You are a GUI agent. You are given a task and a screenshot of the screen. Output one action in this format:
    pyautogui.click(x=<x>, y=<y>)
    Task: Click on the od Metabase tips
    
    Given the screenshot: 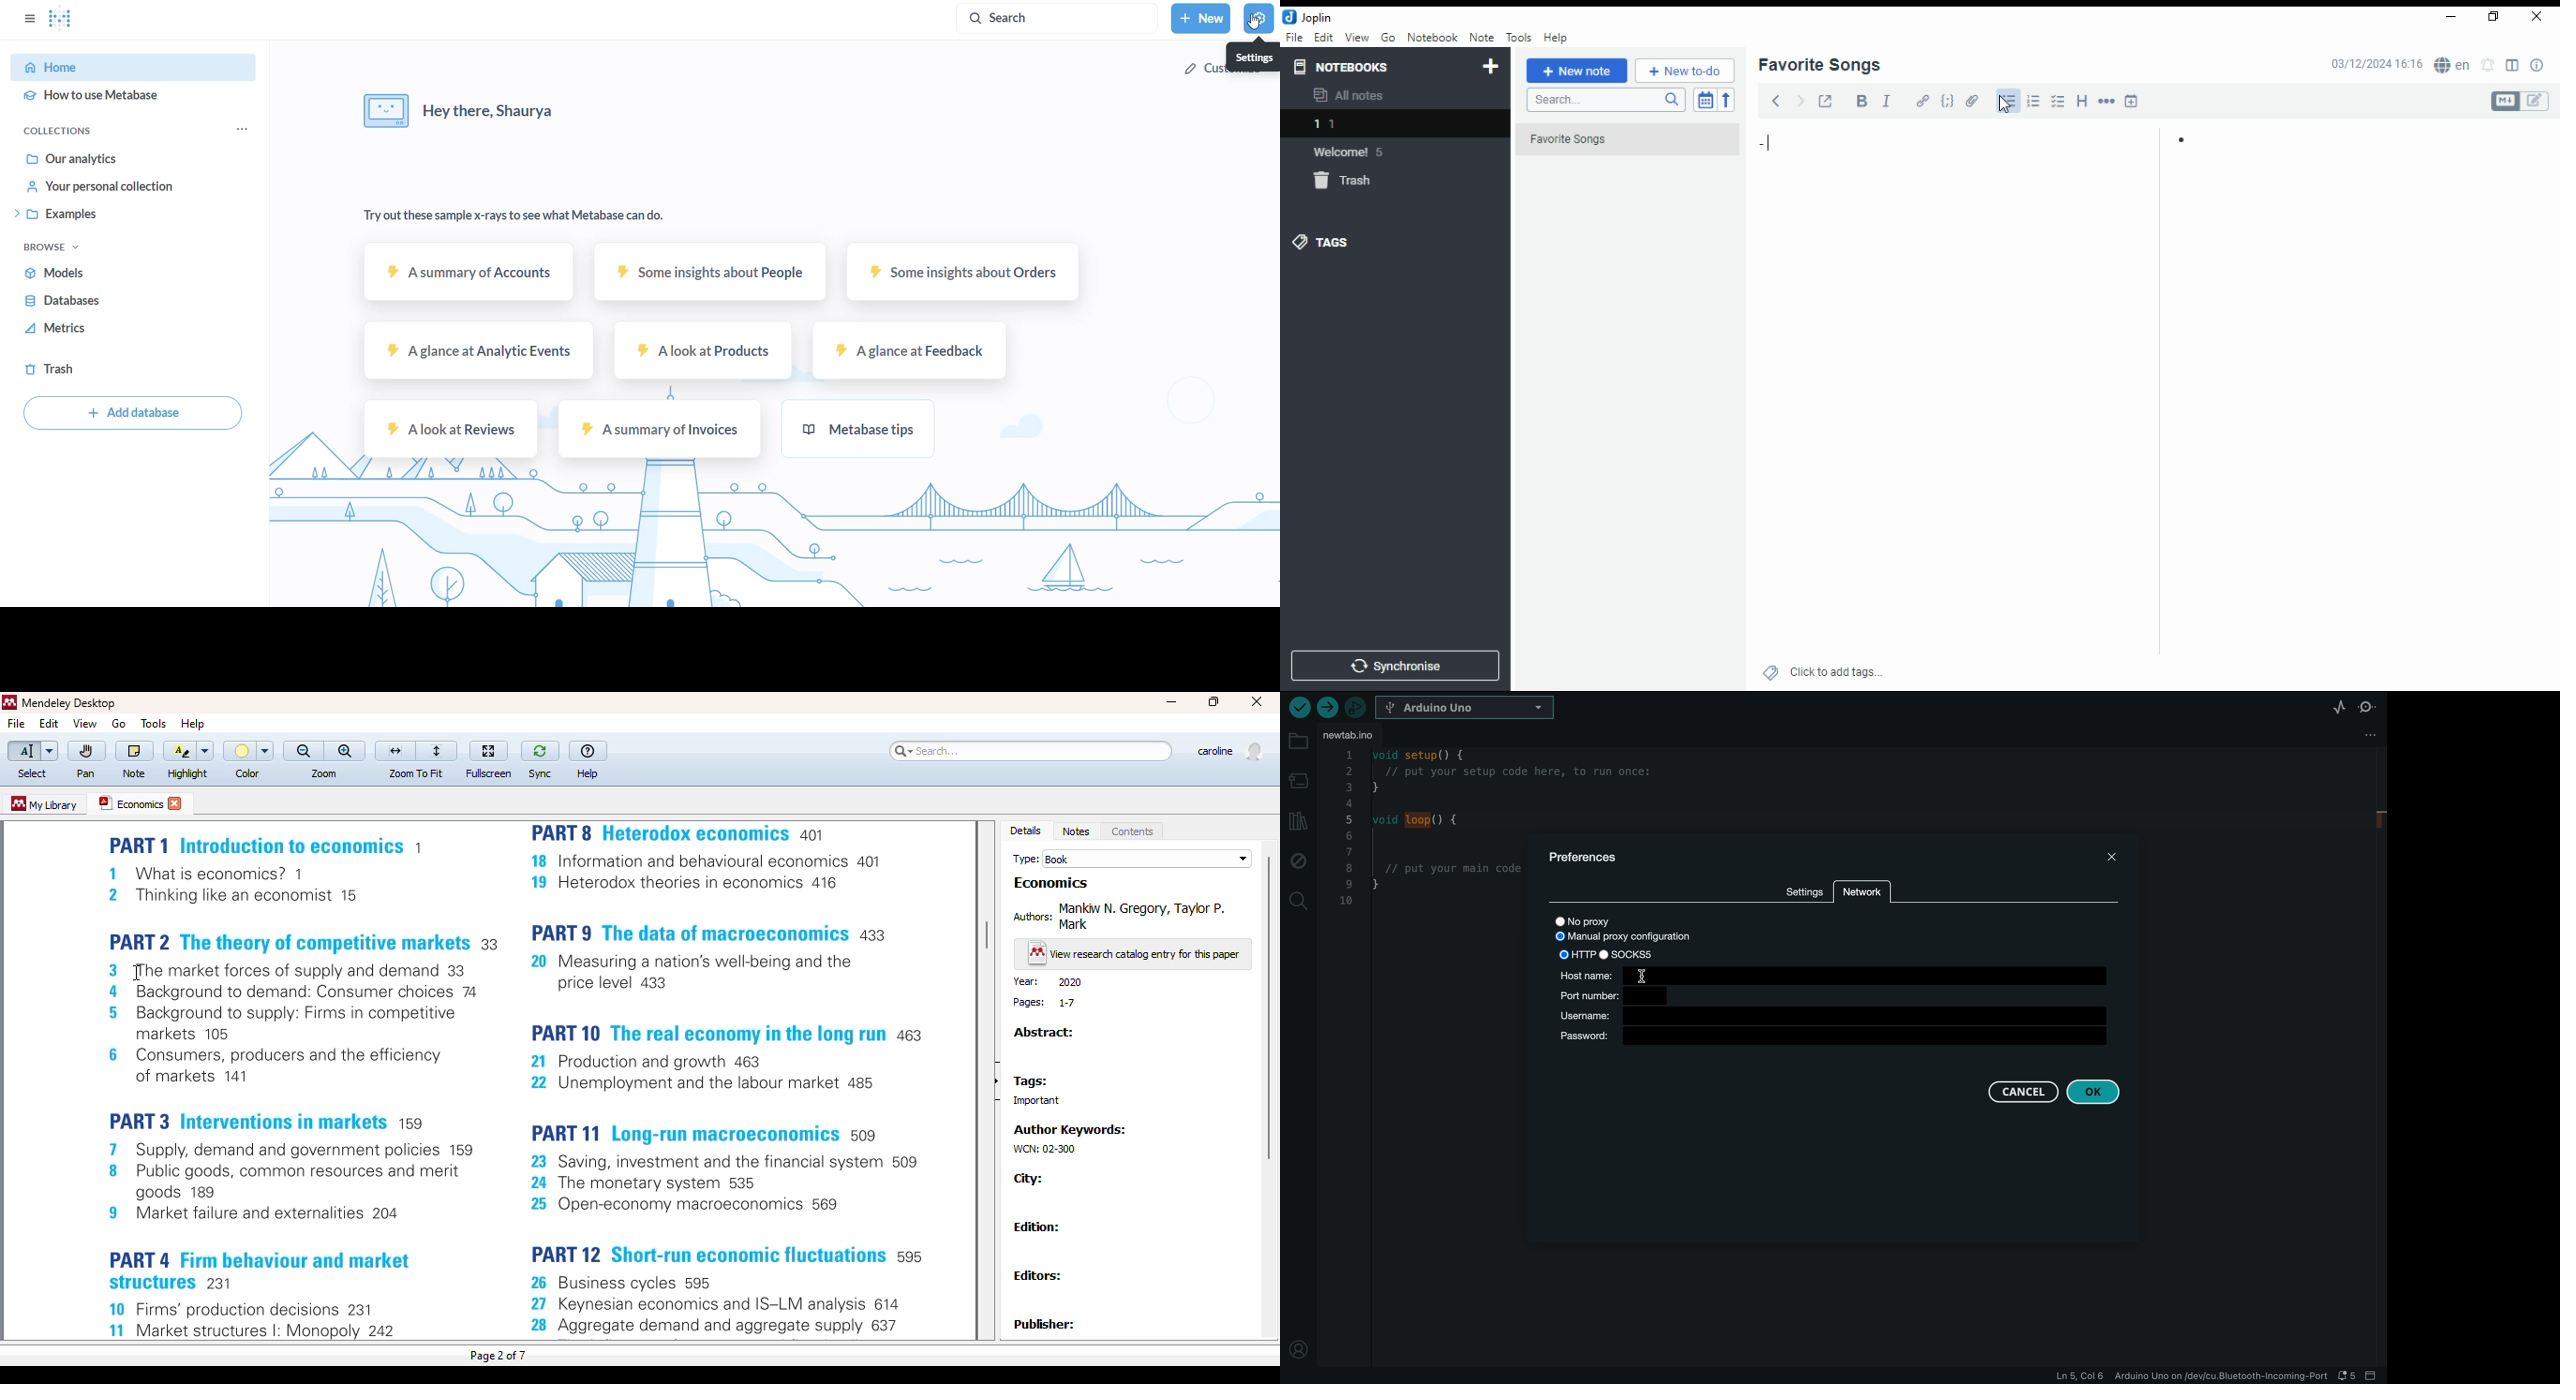 What is the action you would take?
    pyautogui.click(x=864, y=428)
    